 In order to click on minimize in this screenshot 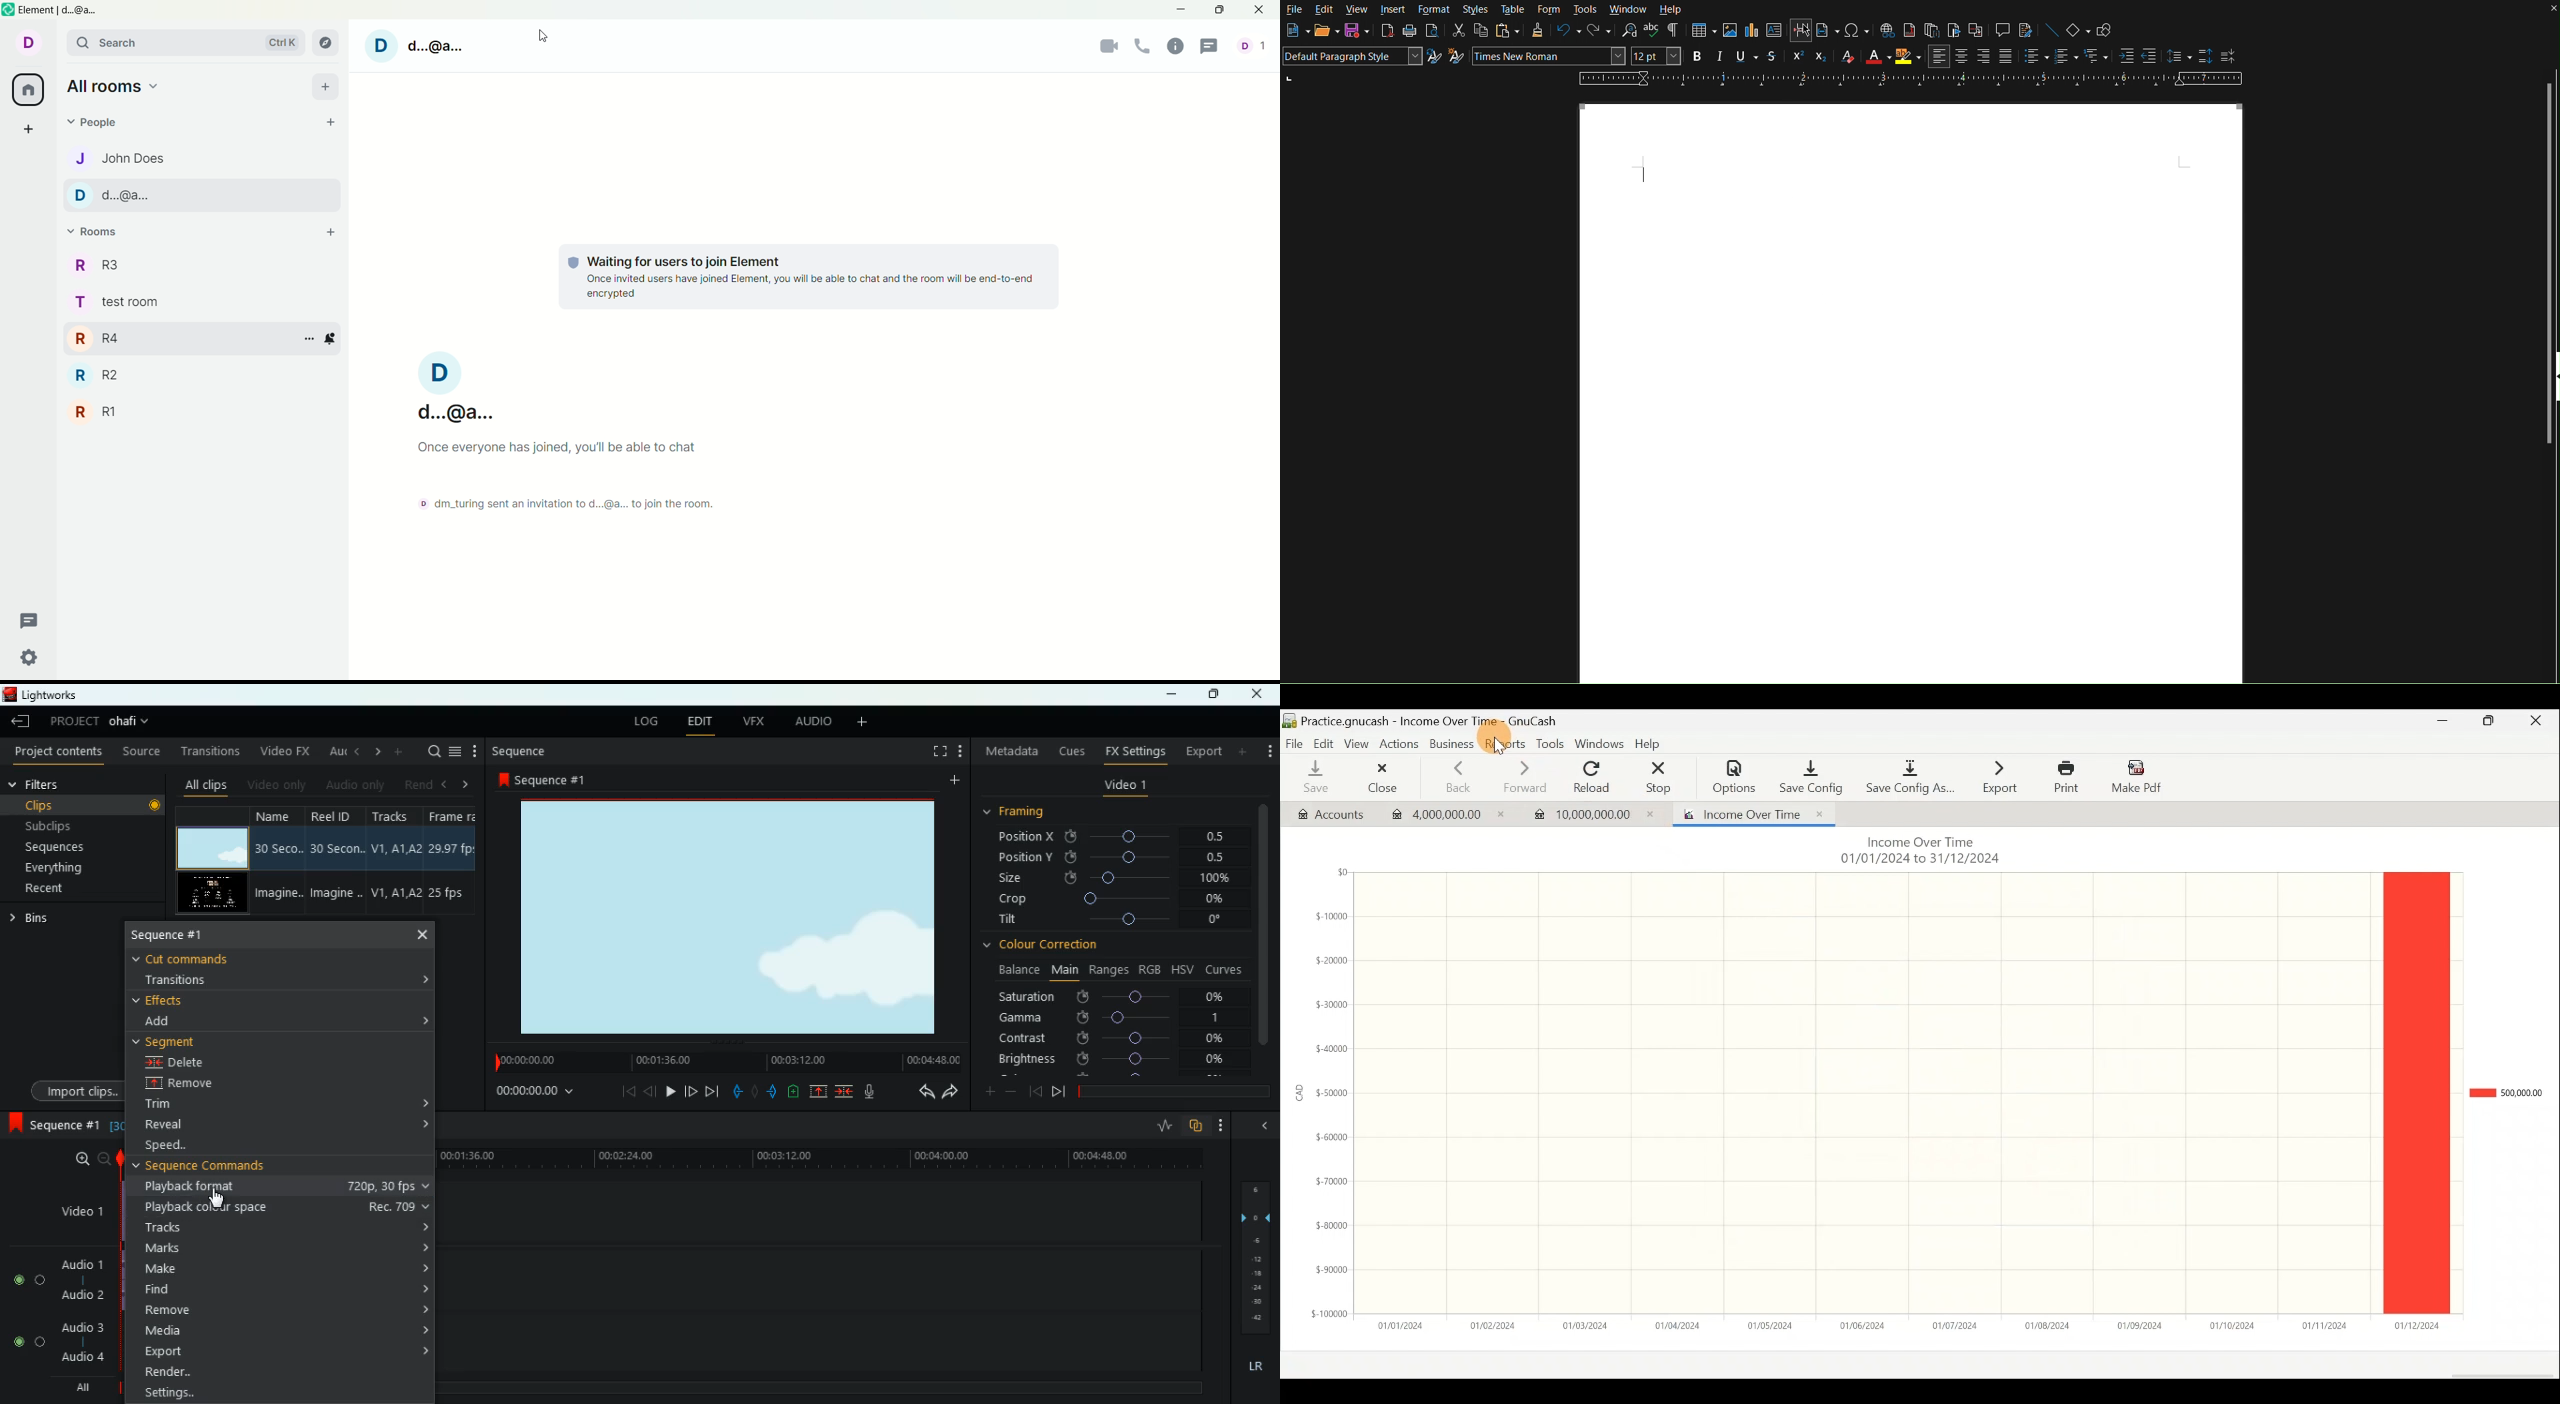, I will do `click(1178, 9)`.